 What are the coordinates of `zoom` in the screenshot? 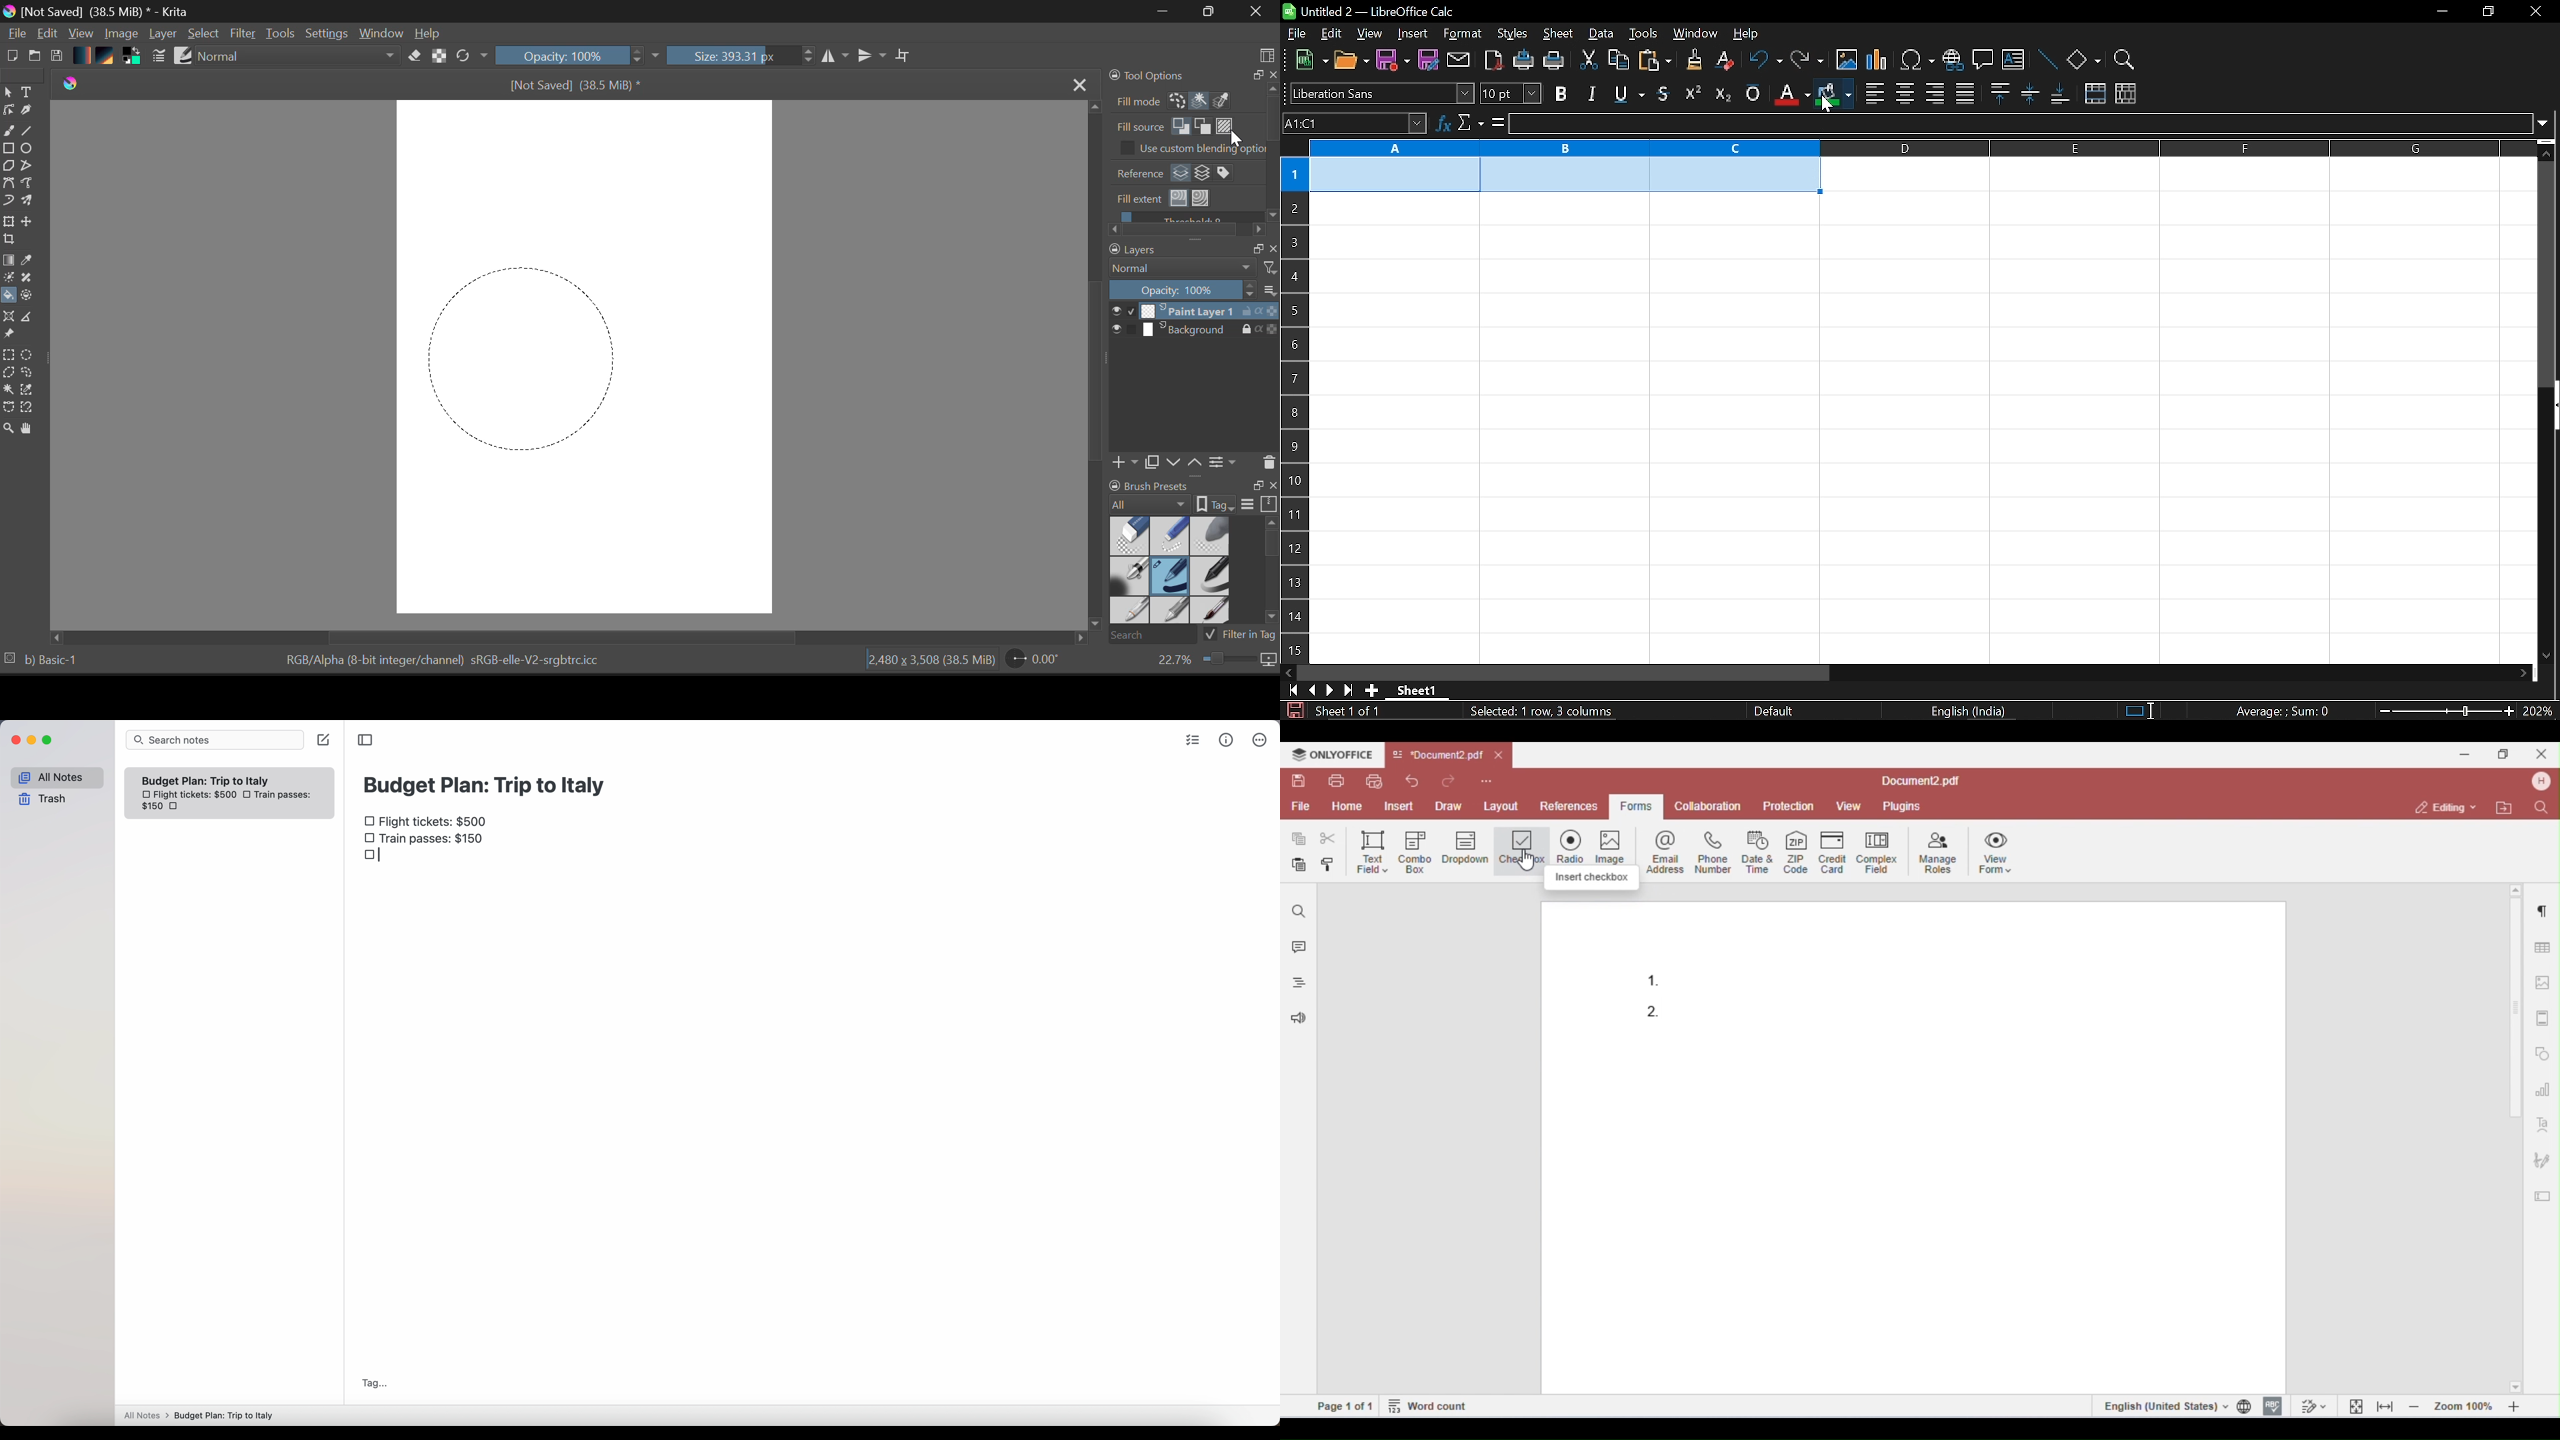 It's located at (2125, 57).